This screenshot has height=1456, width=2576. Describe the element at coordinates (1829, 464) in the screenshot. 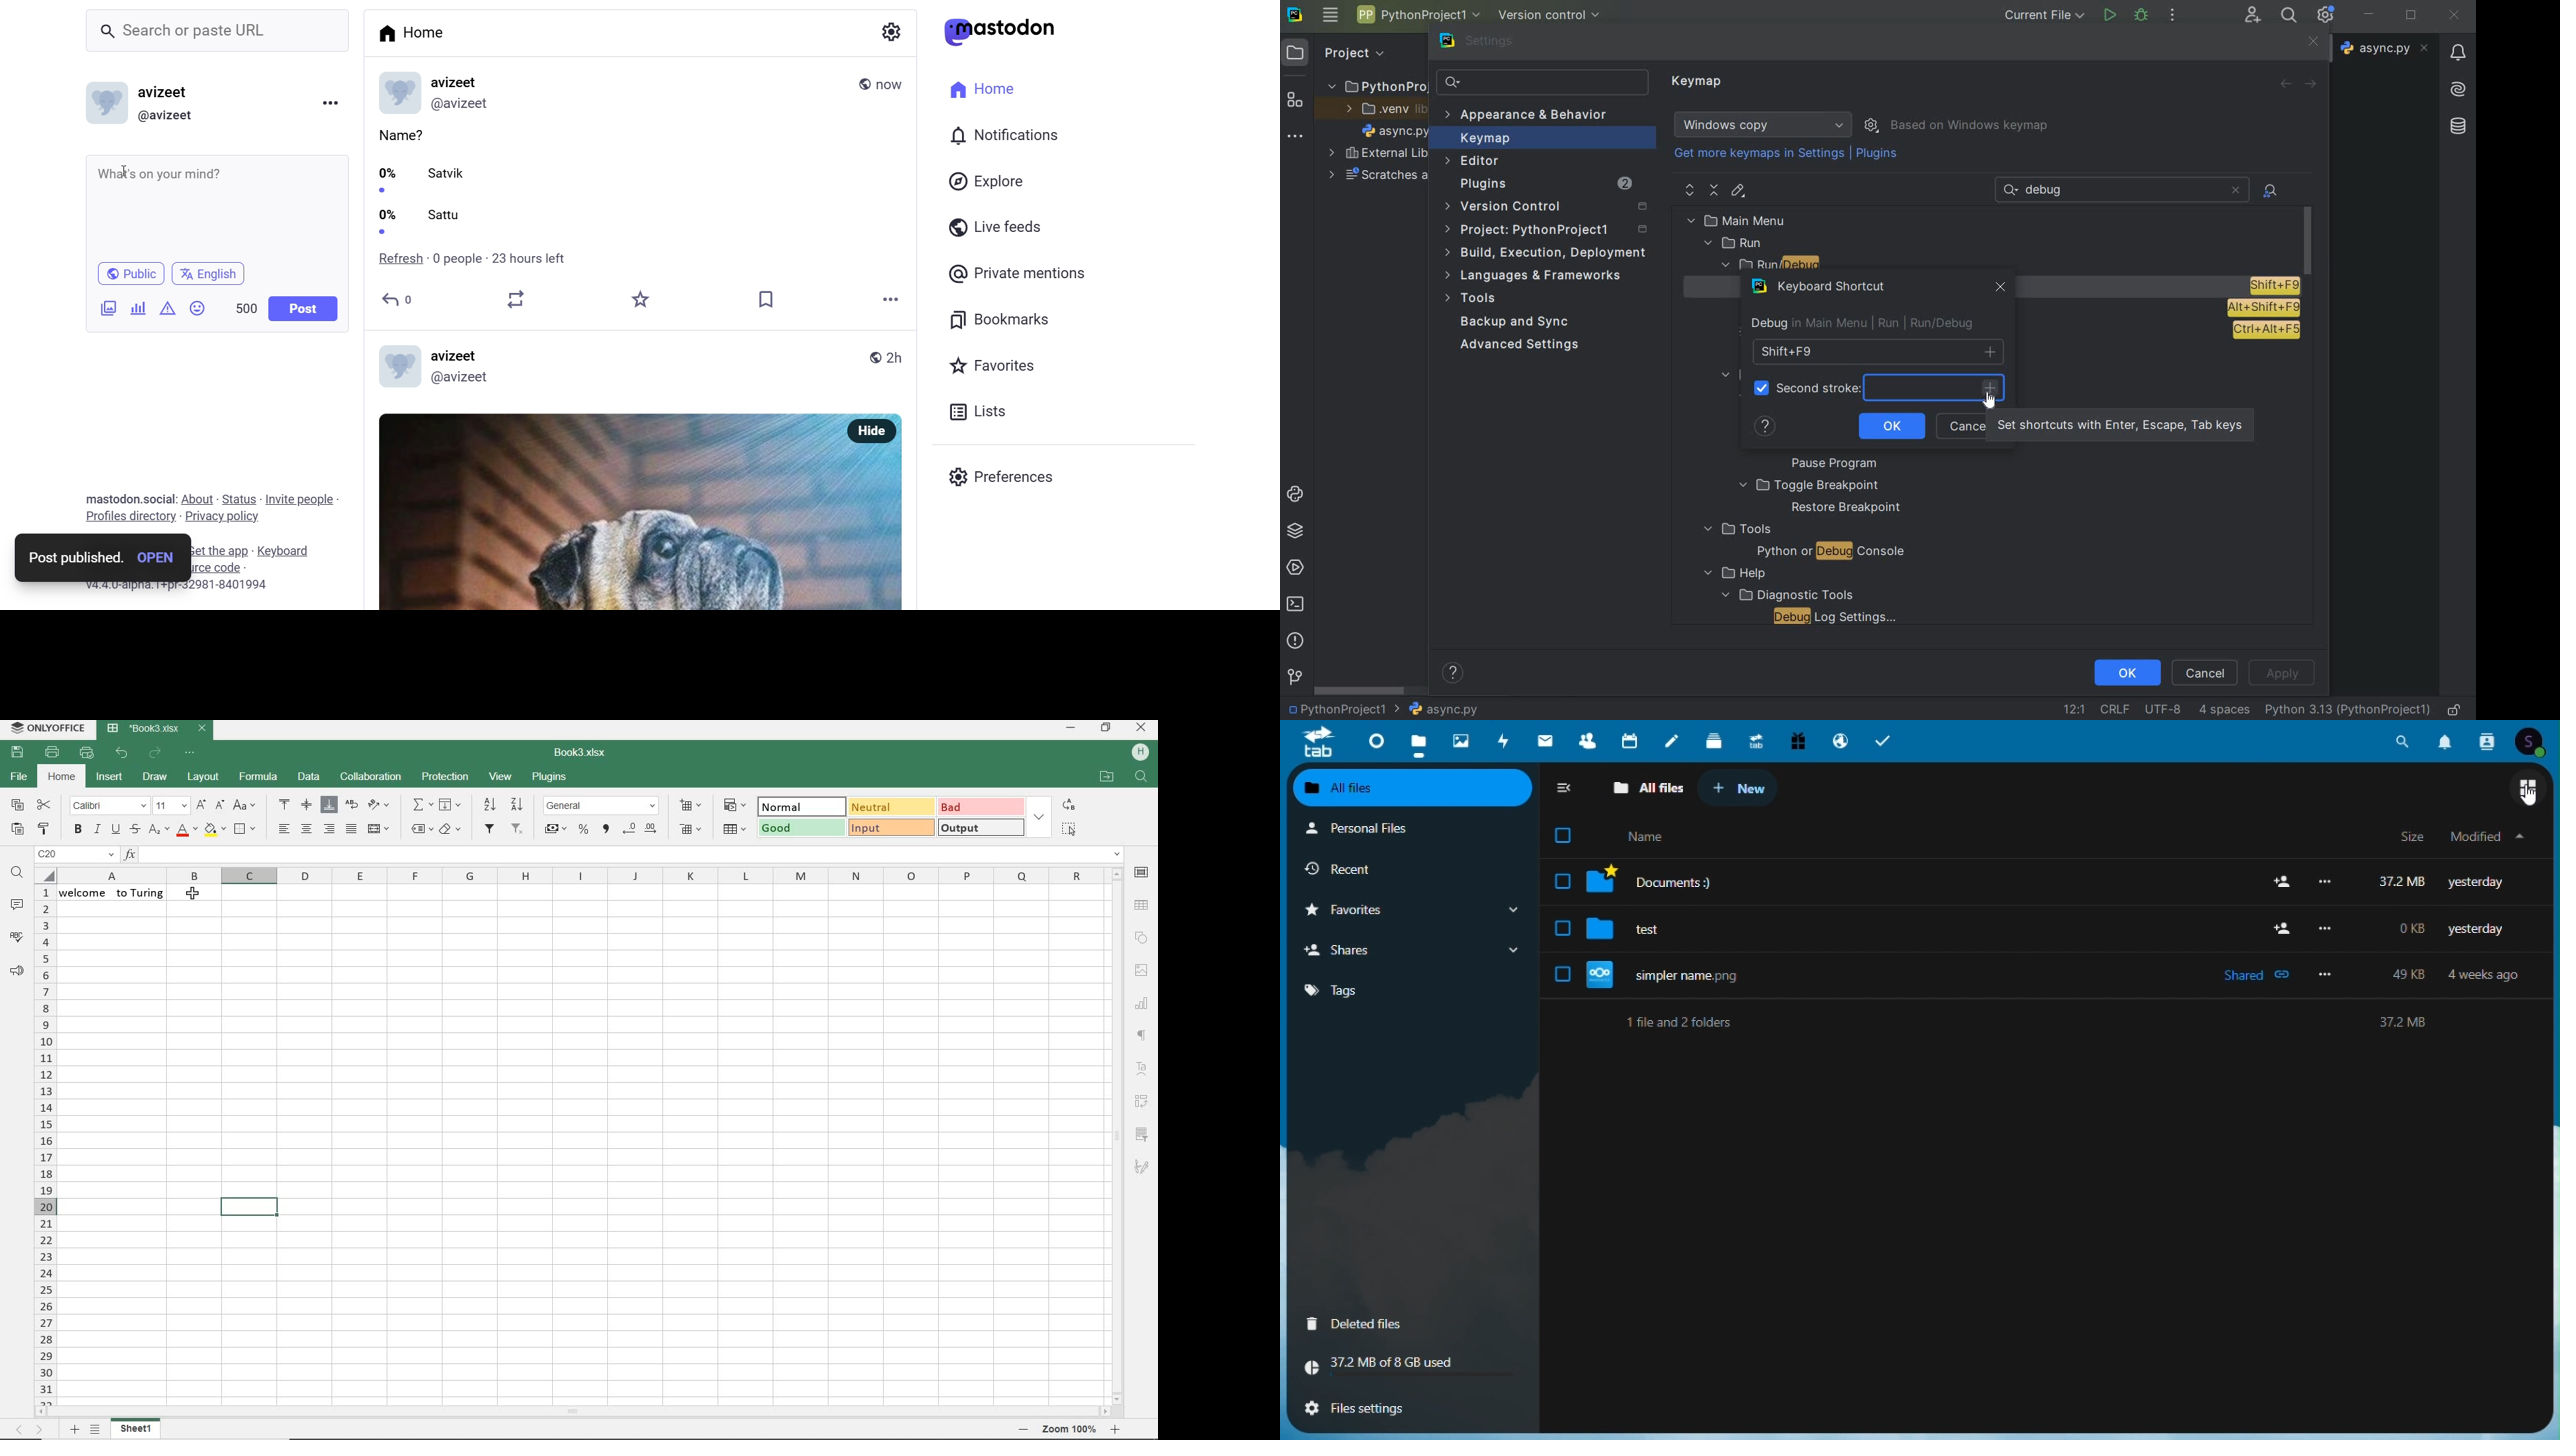

I see `pause program` at that location.